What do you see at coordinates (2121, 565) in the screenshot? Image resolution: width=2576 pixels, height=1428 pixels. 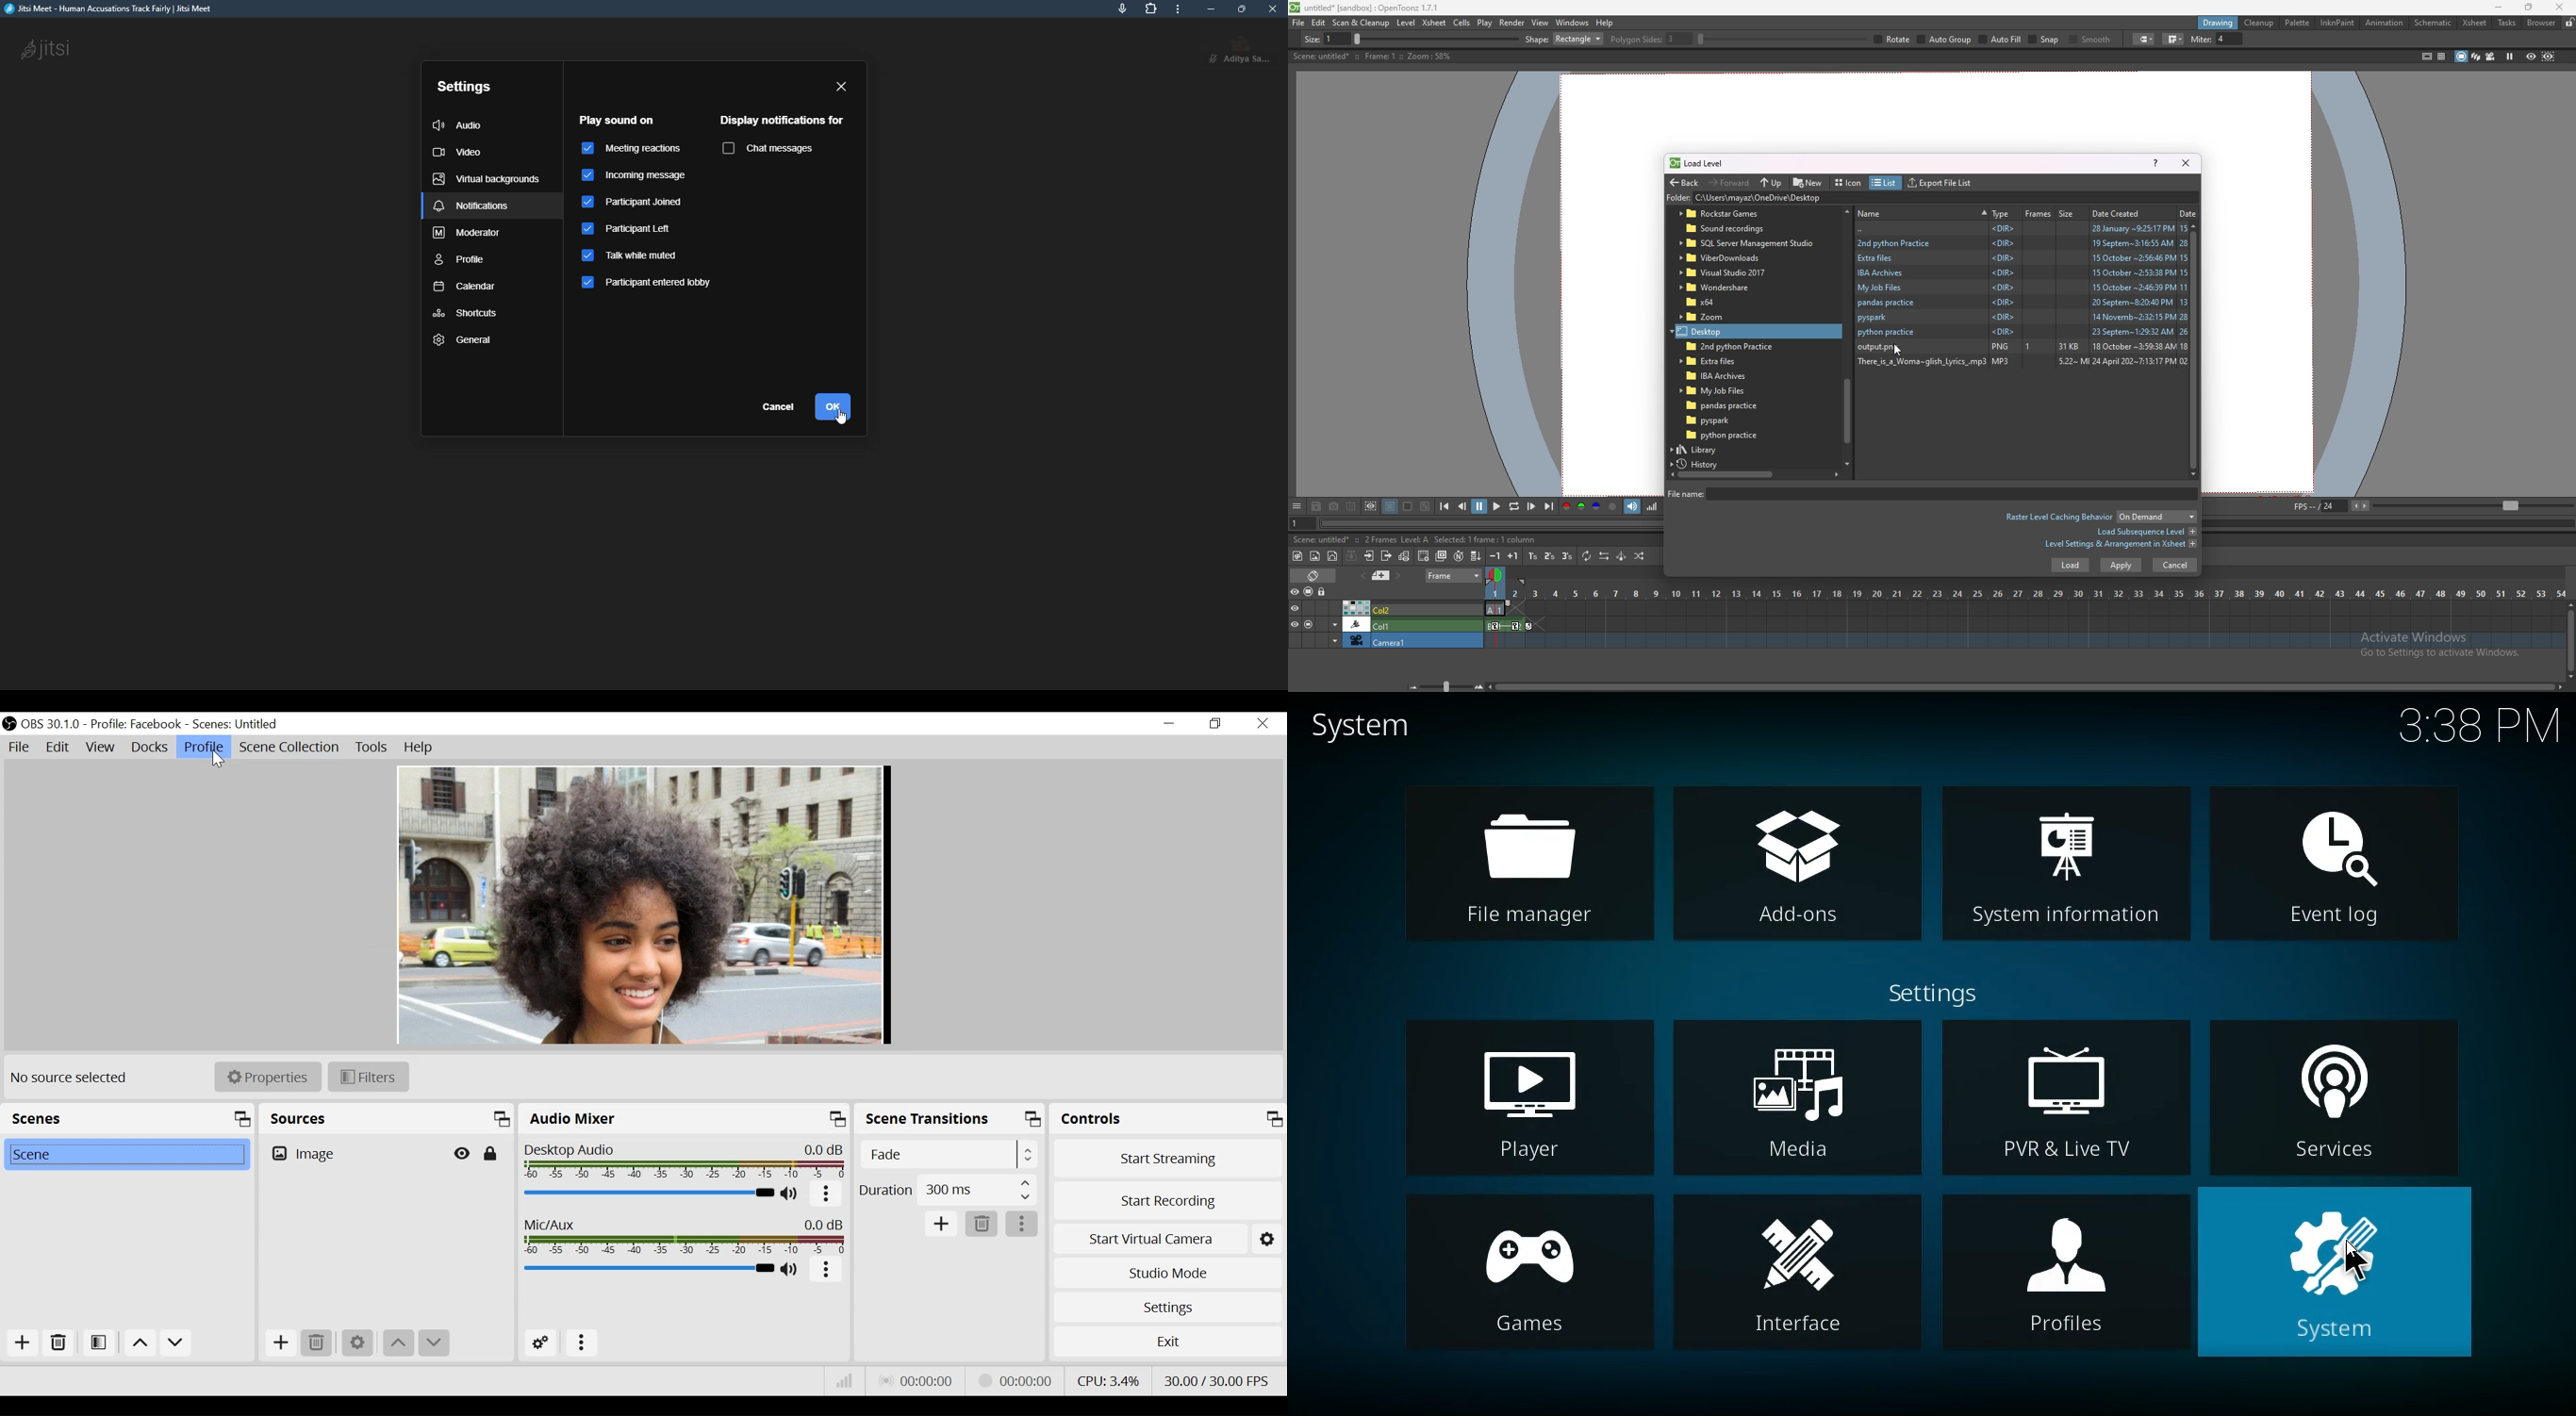 I see `apply` at bounding box center [2121, 565].